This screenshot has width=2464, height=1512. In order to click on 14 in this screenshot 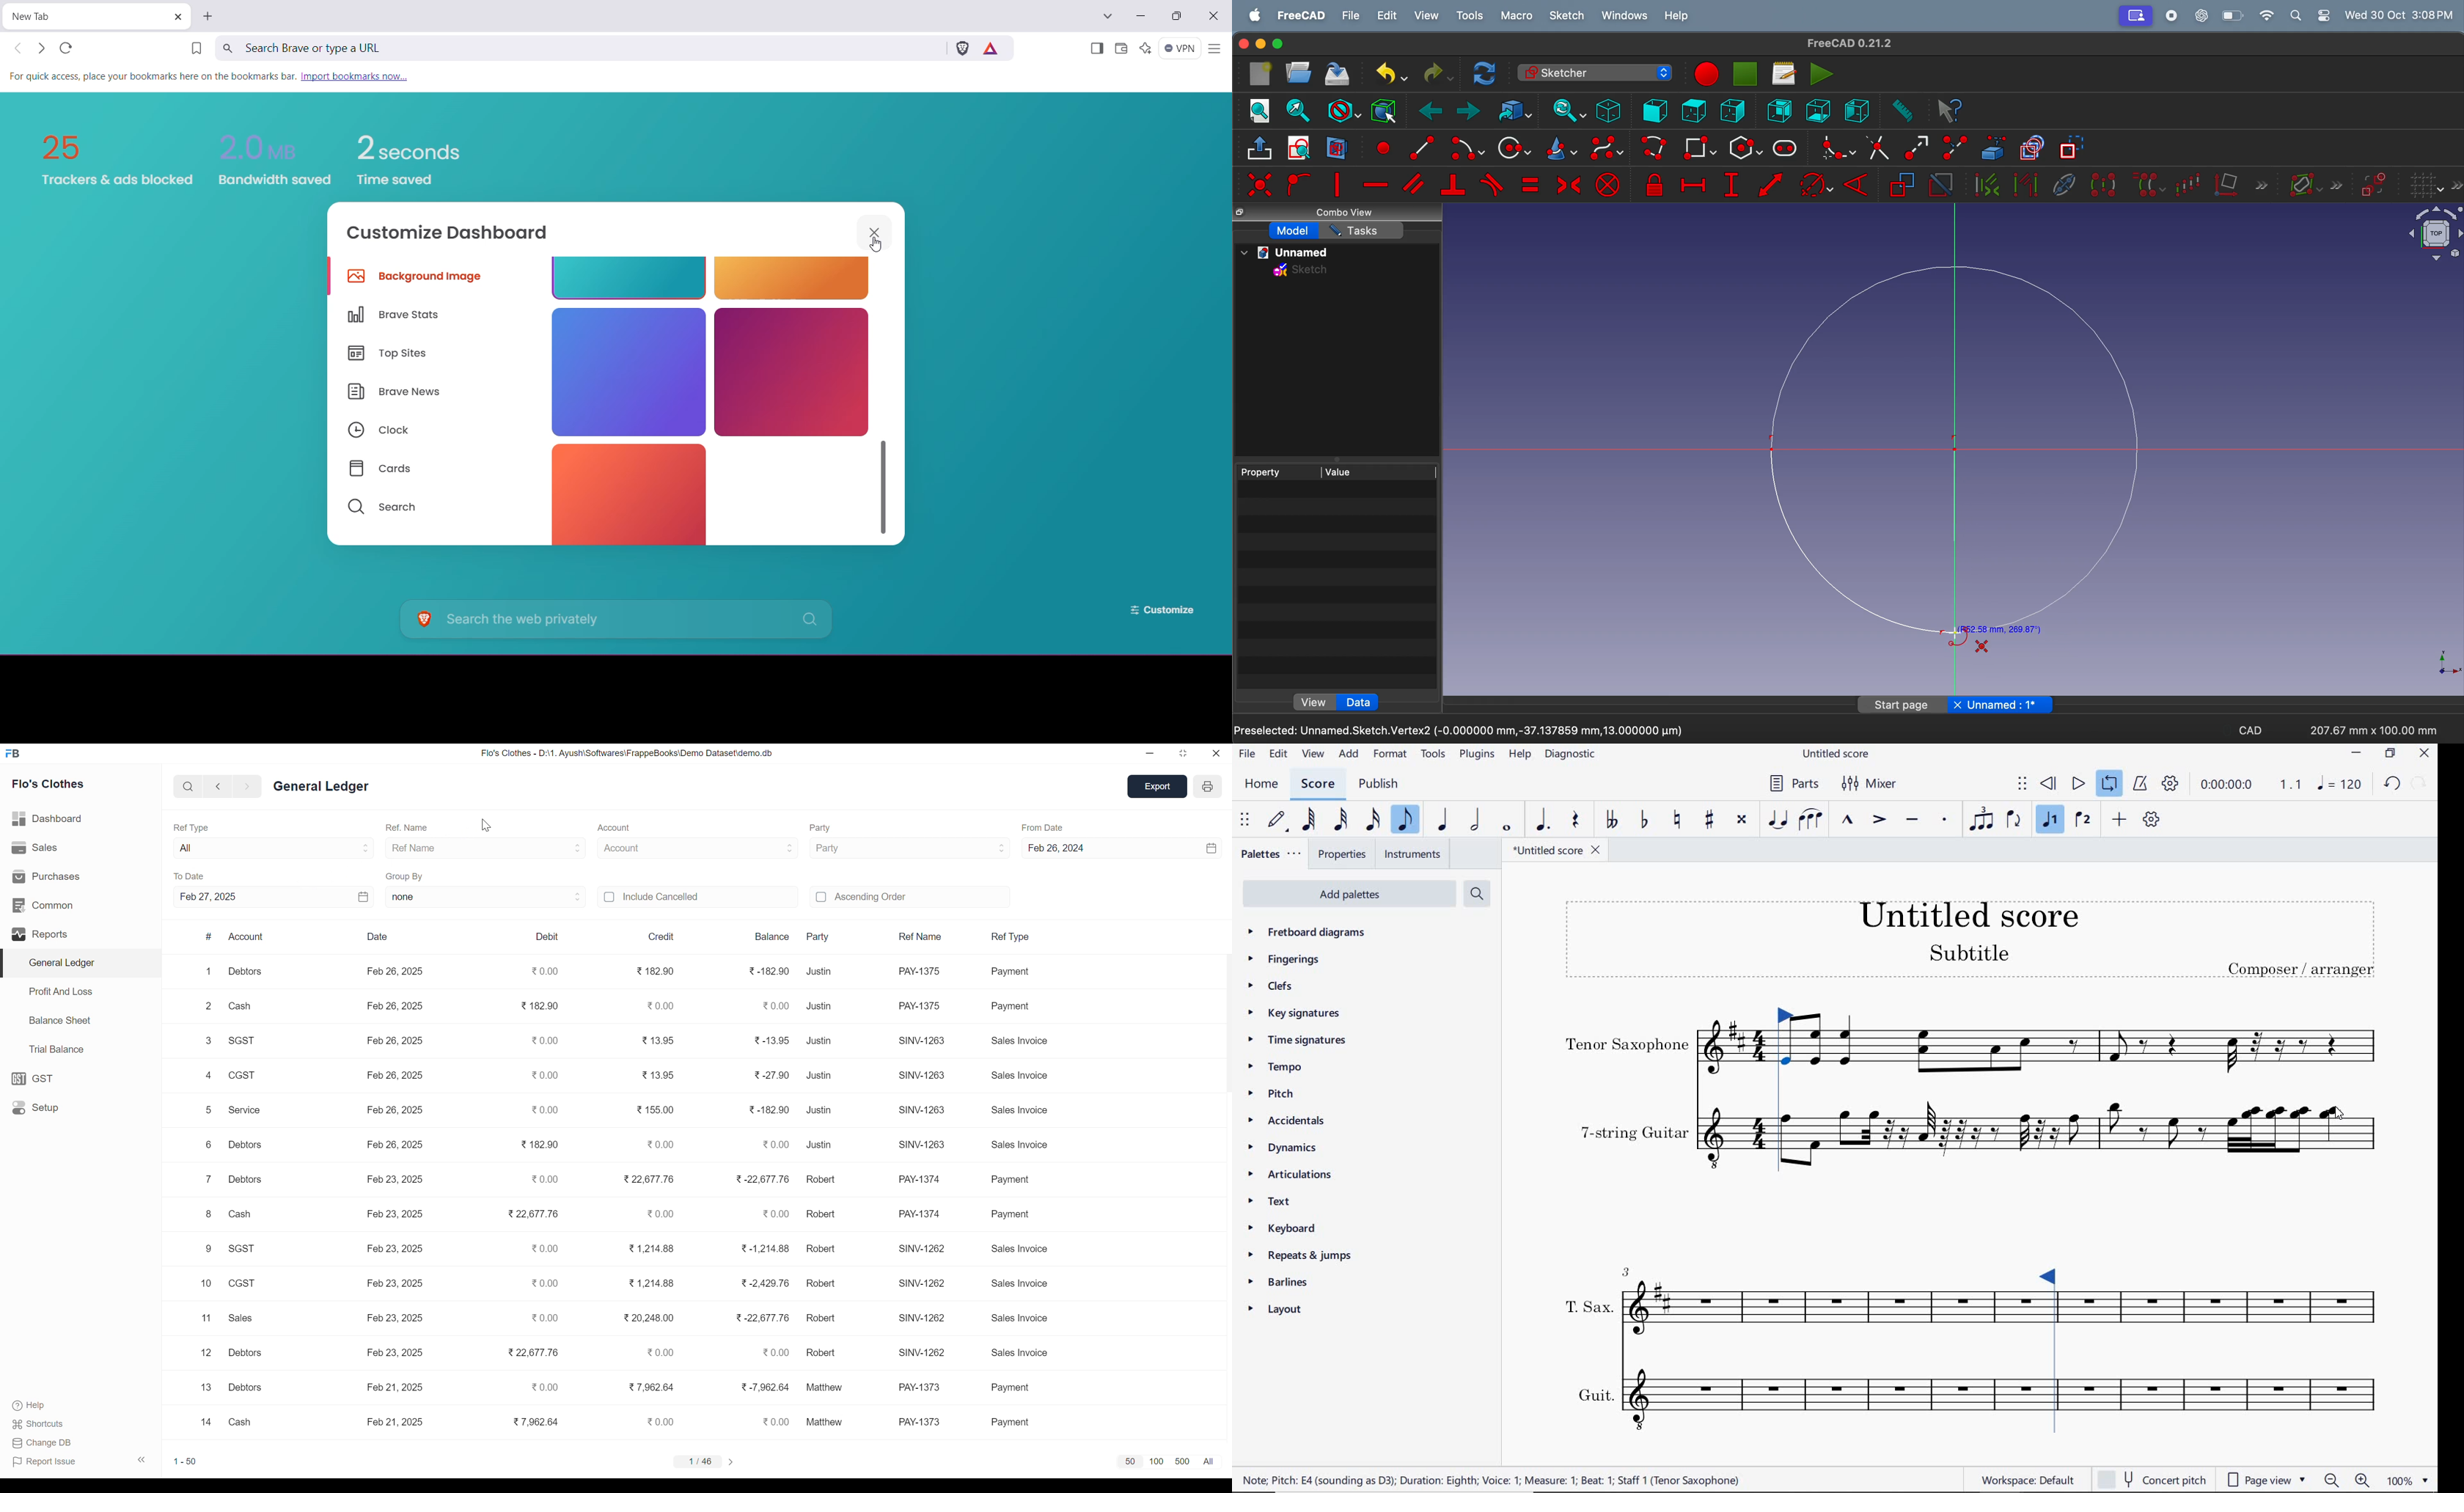, I will do `click(206, 1422)`.